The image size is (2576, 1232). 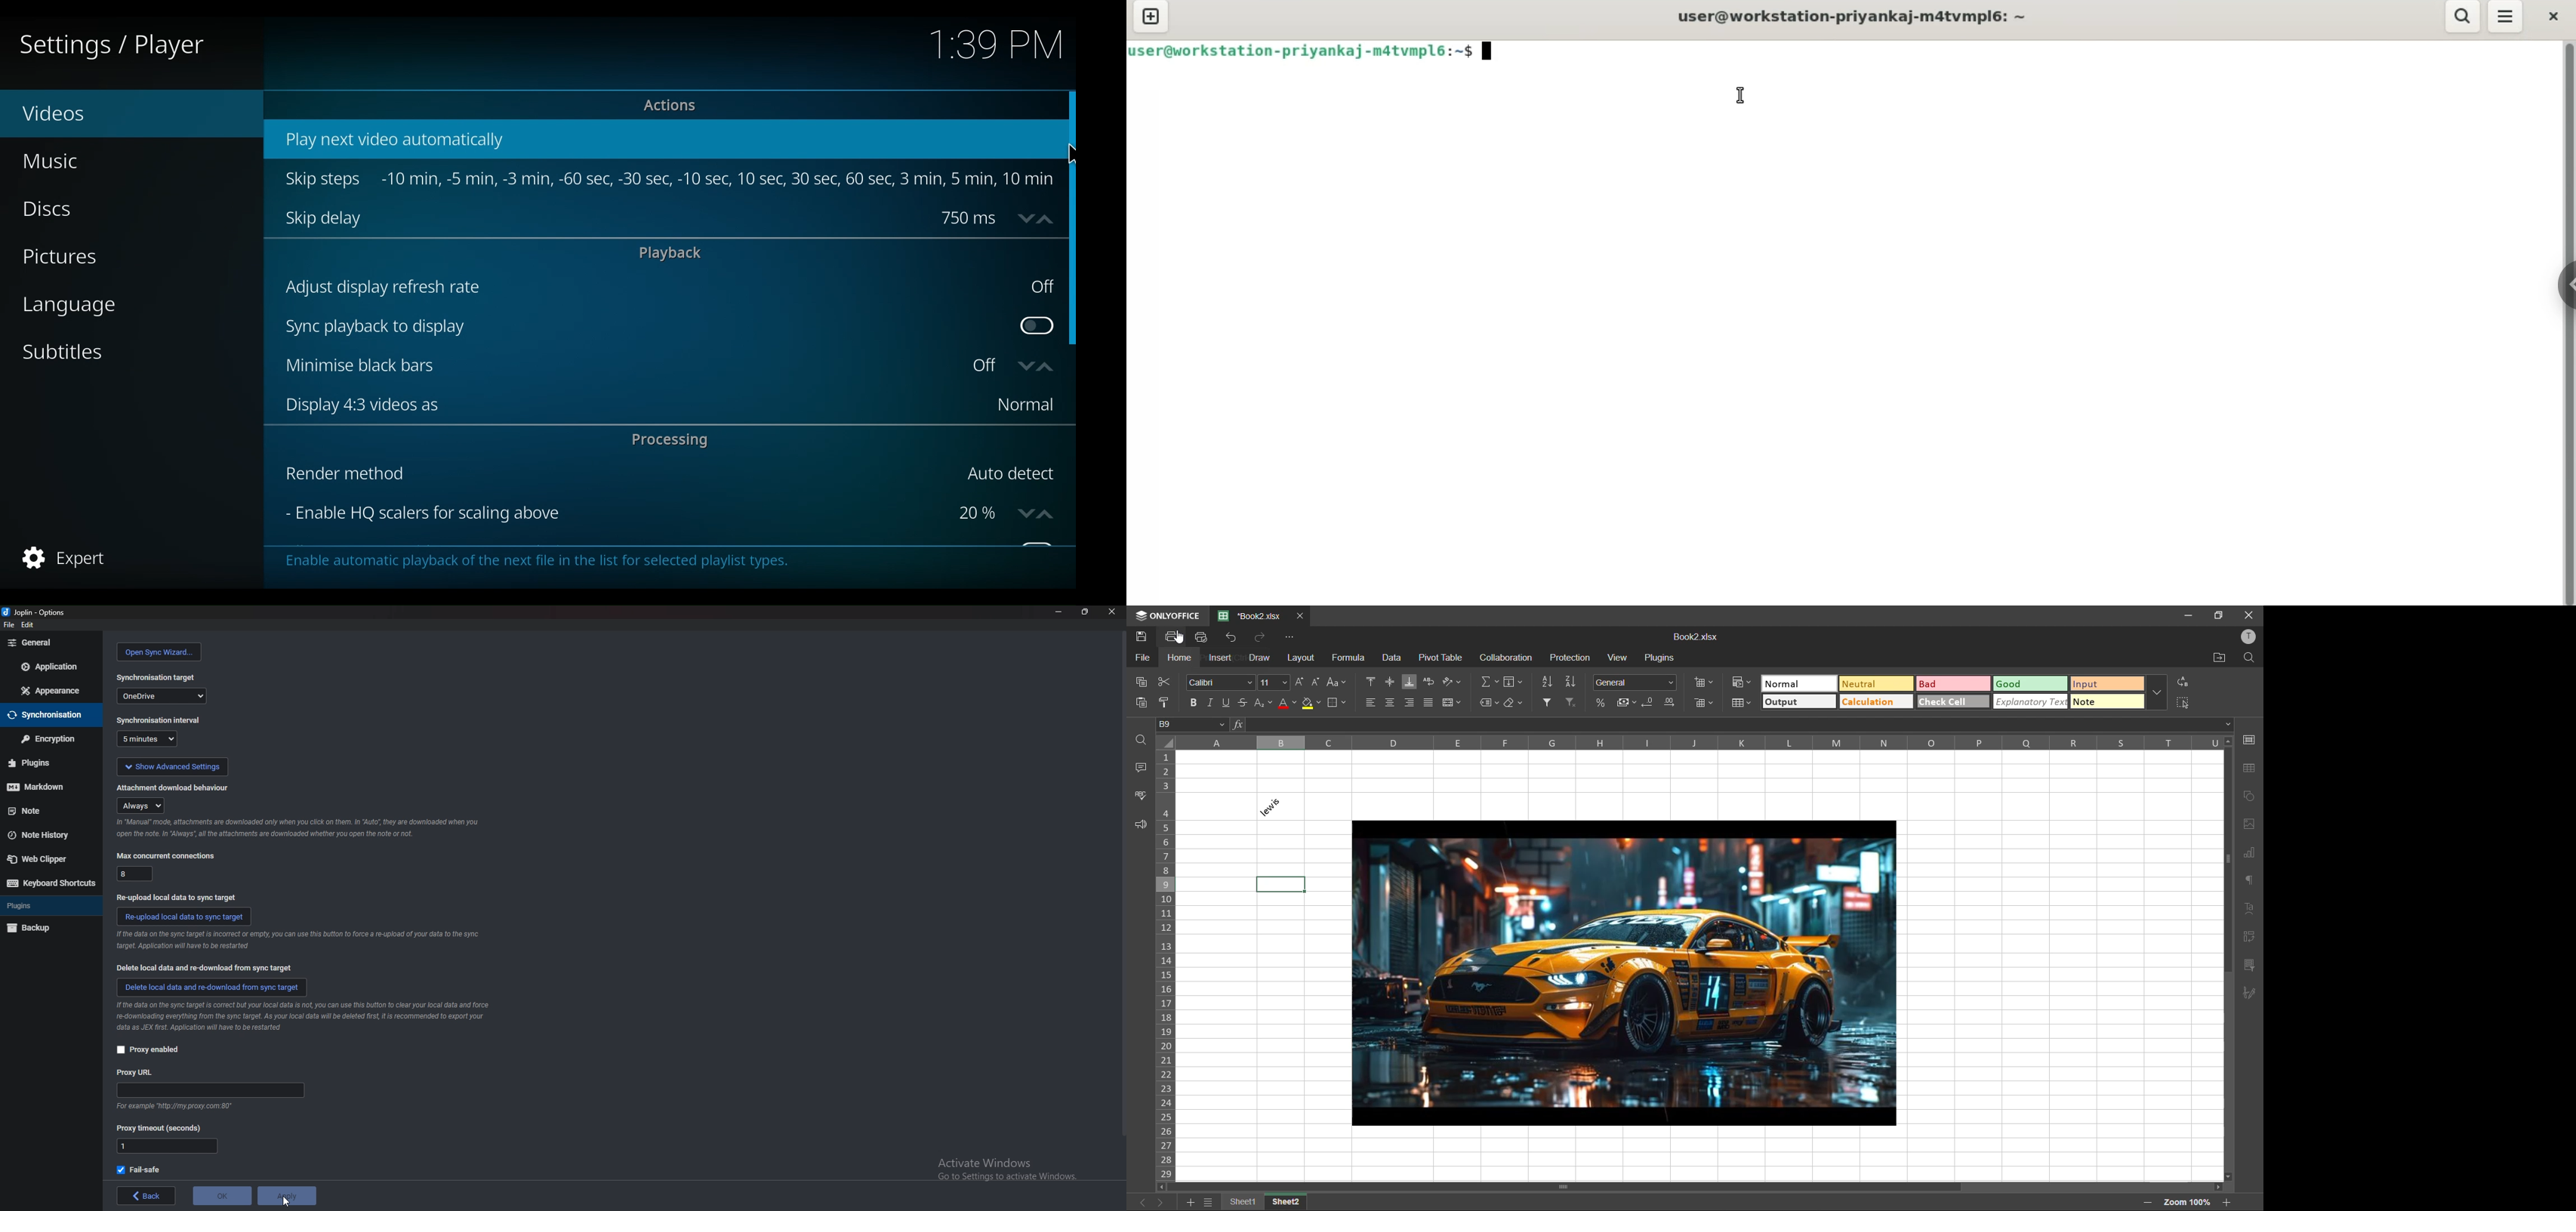 What do you see at coordinates (292, 1196) in the screenshot?
I see `apply` at bounding box center [292, 1196].